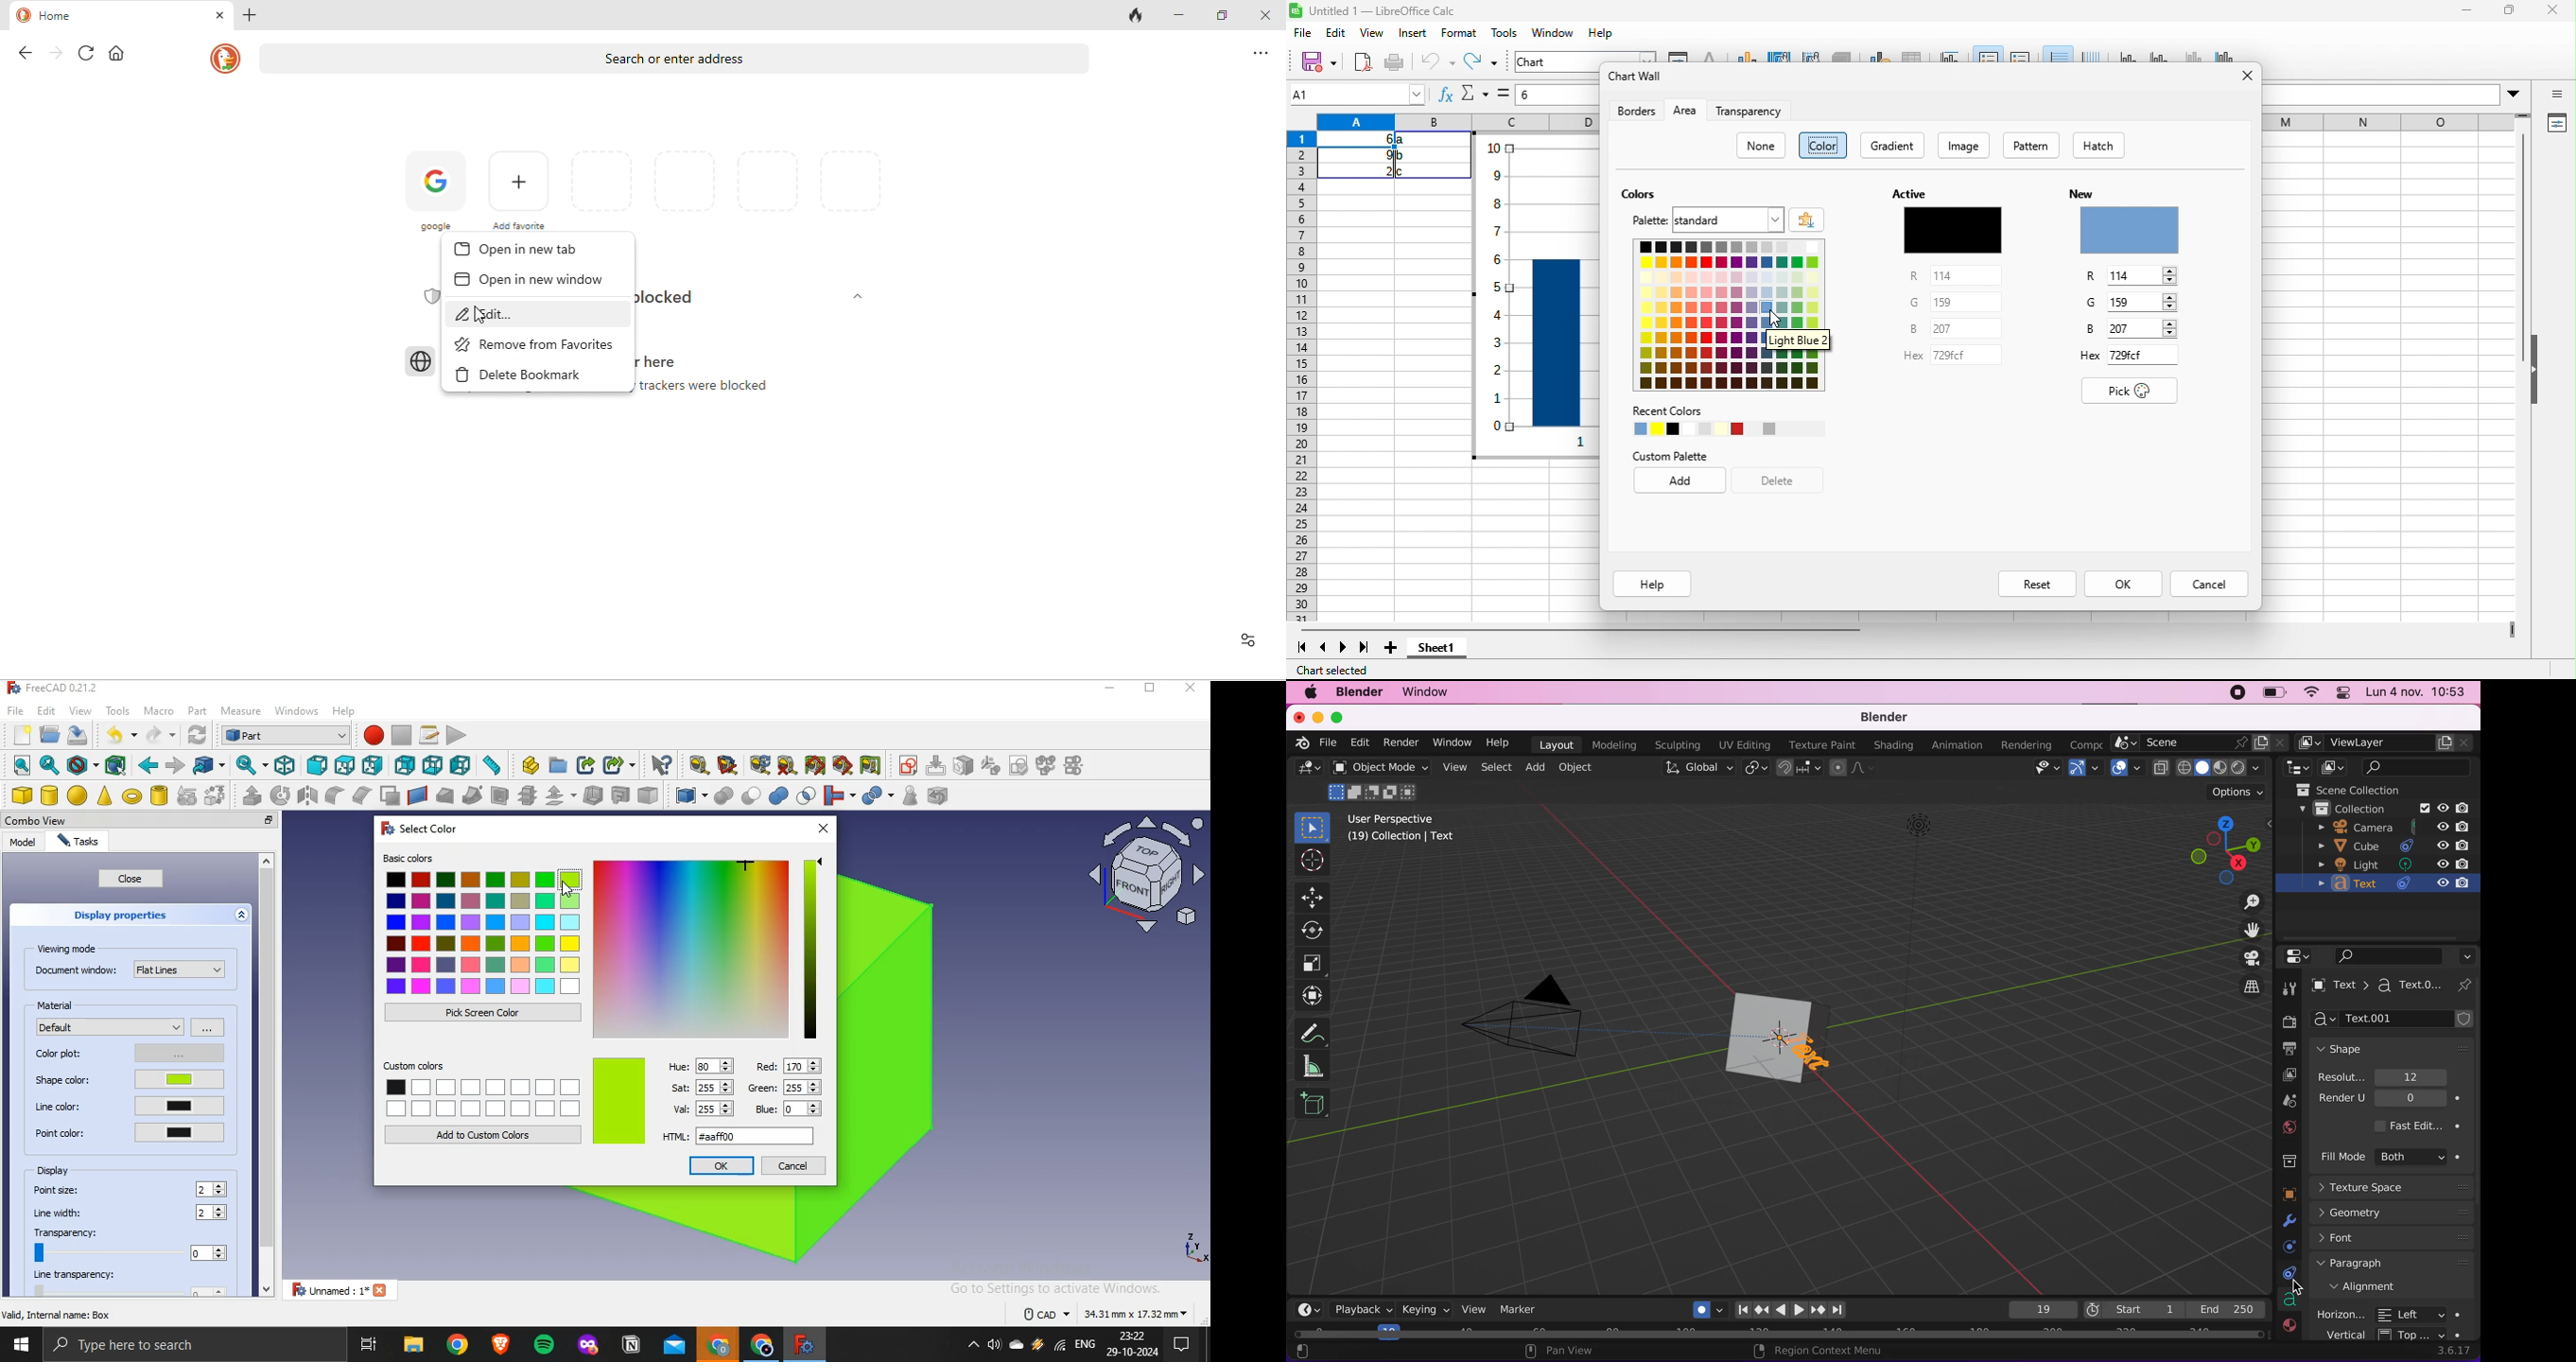 This screenshot has width=2576, height=1372. I want to click on toggle xray, so click(2160, 773).